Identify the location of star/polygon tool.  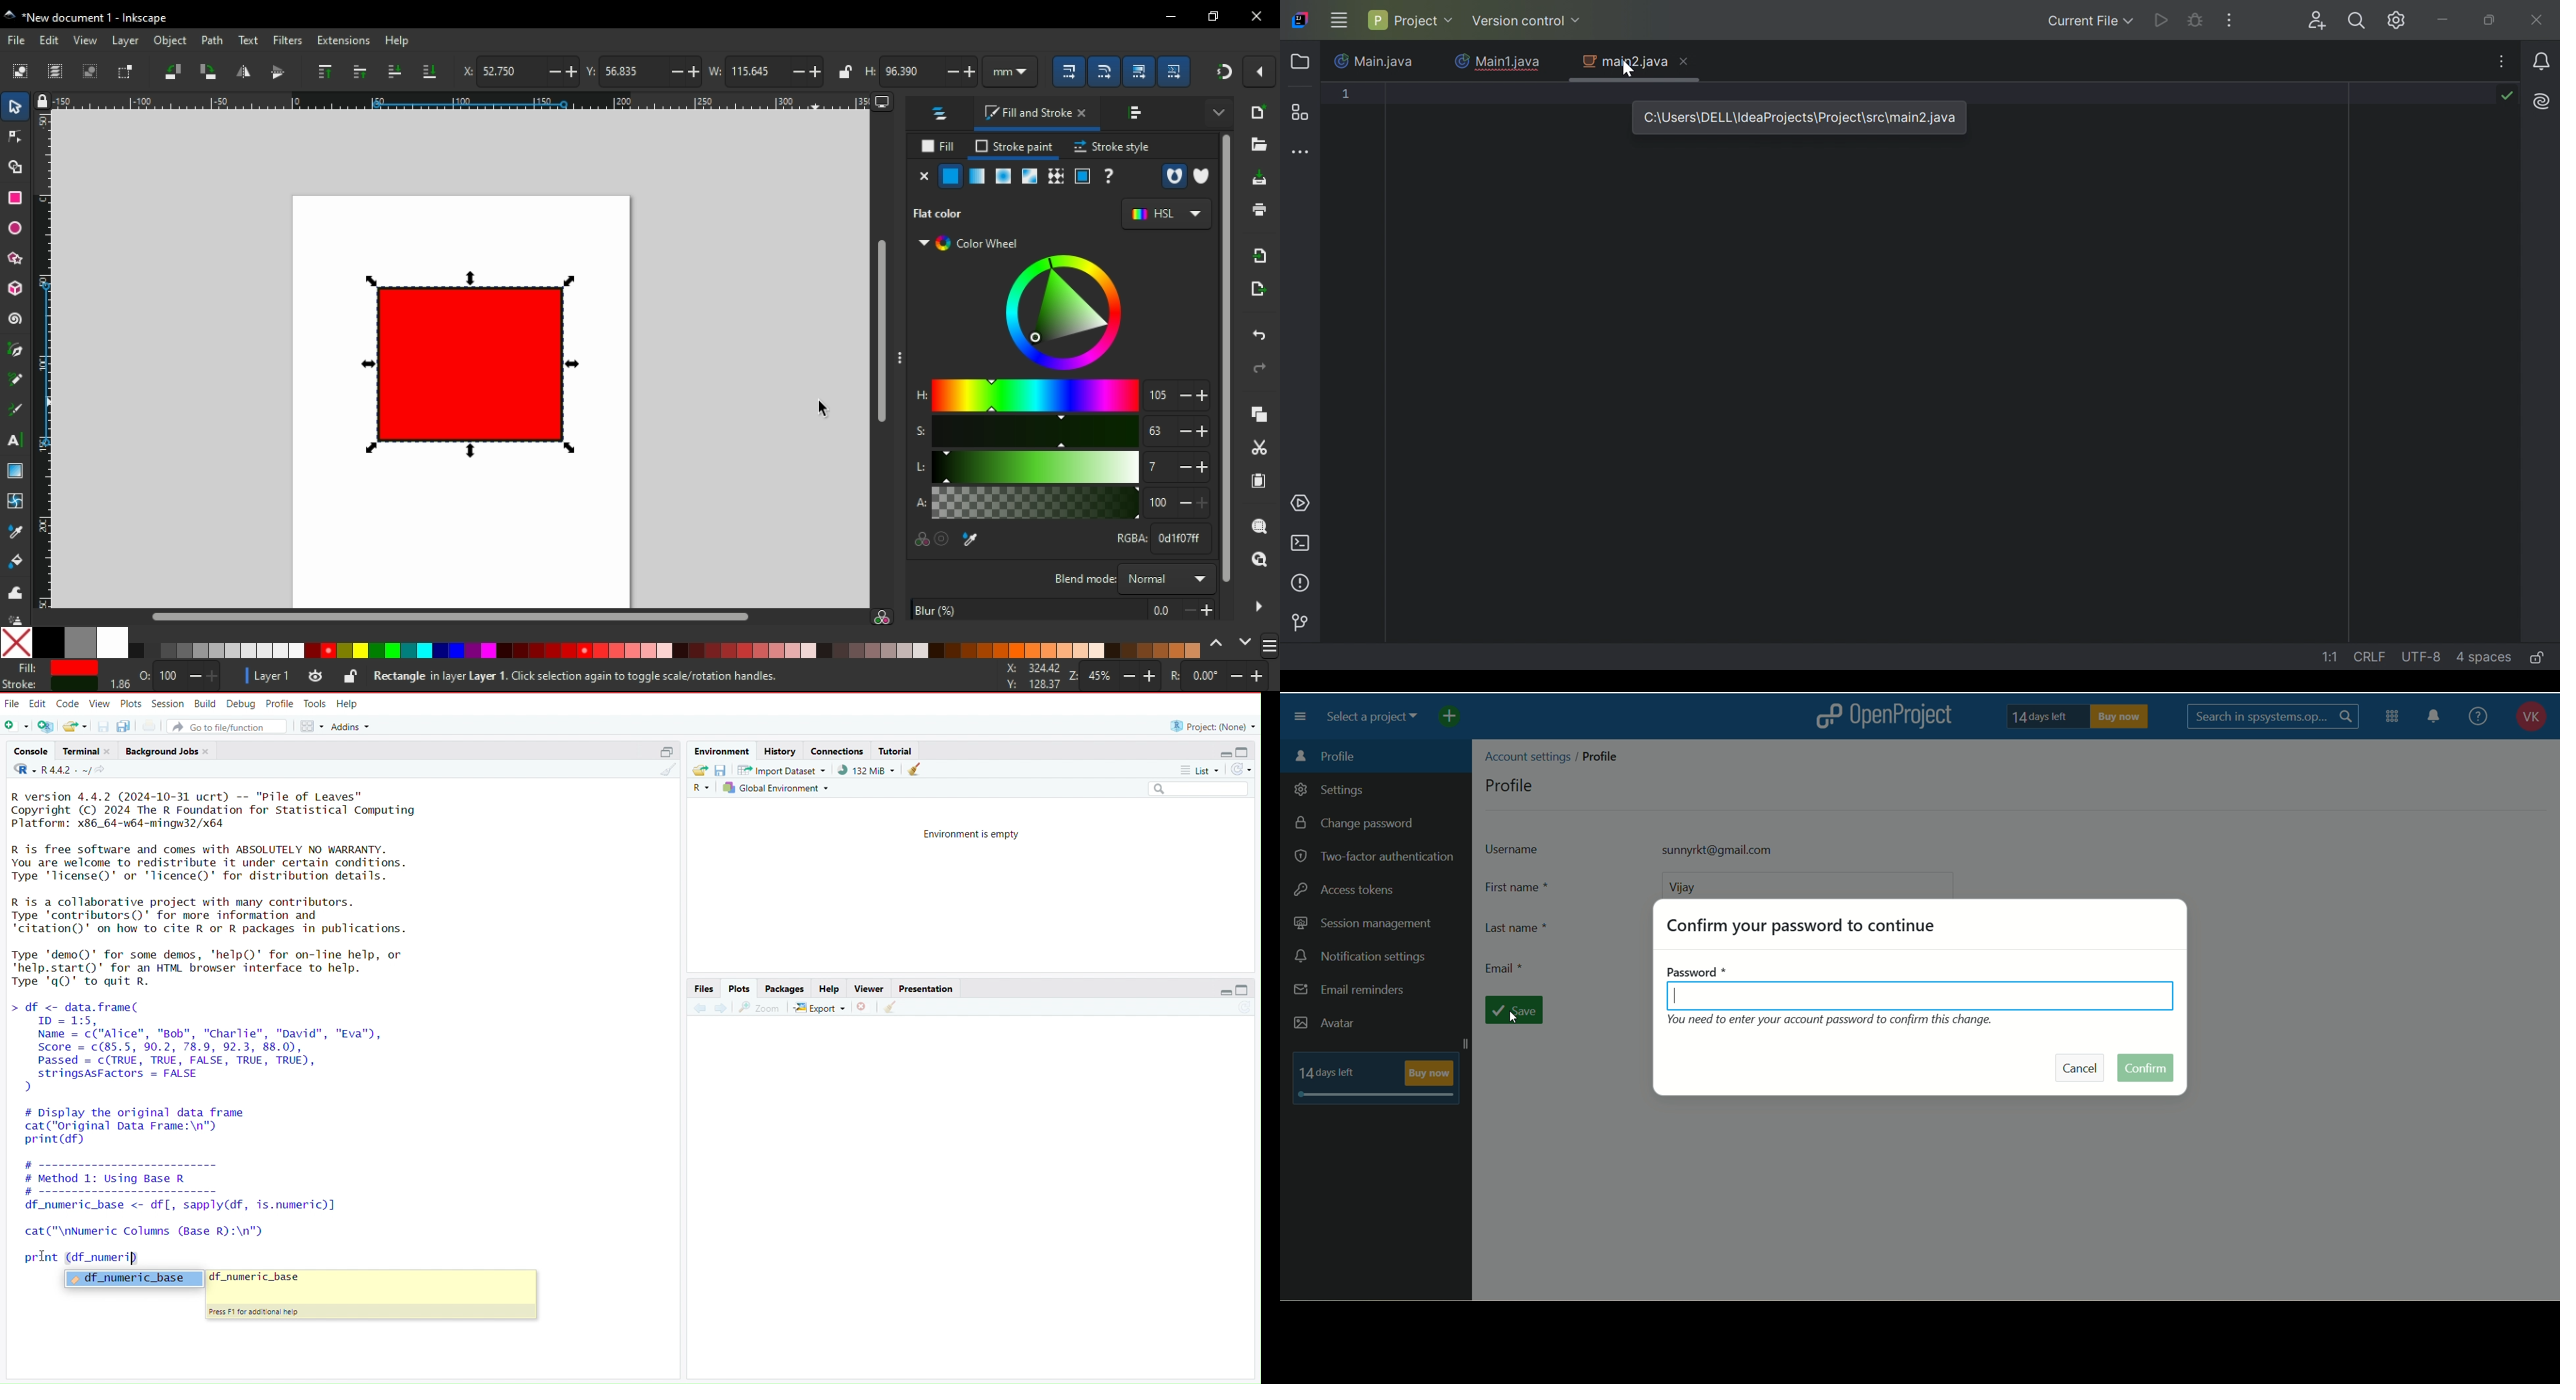
(17, 259).